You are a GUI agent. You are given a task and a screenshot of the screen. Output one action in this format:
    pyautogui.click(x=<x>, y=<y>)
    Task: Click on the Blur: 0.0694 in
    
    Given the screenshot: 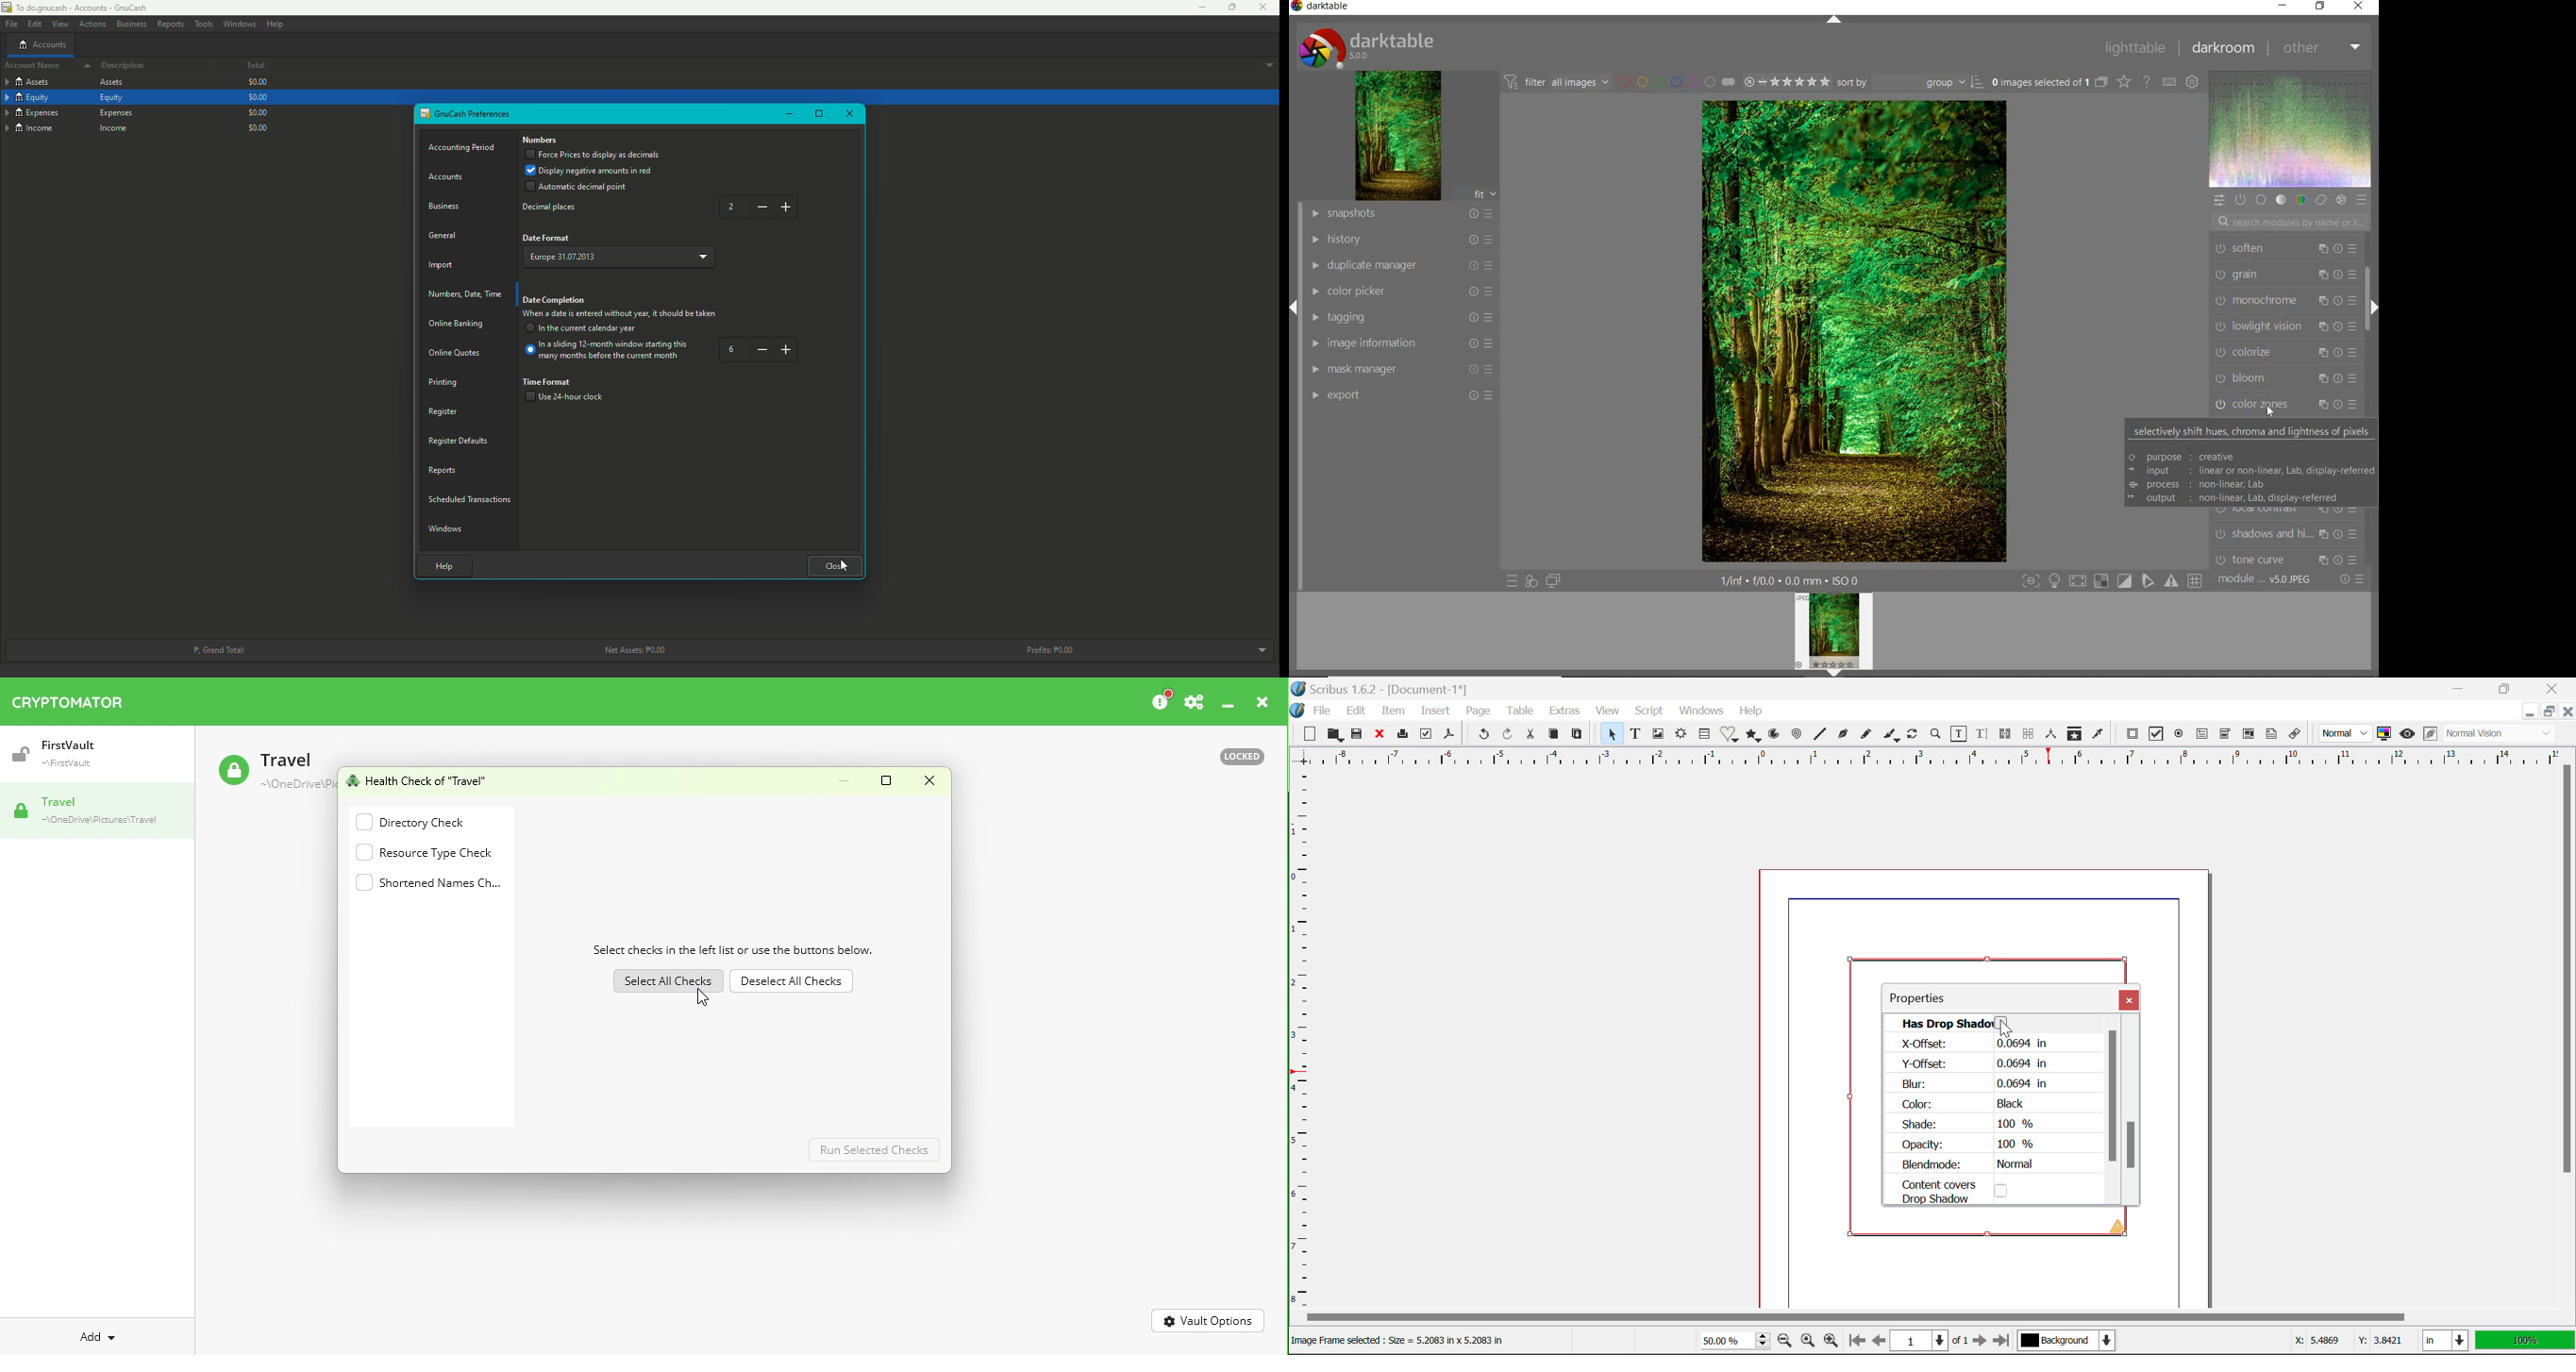 What is the action you would take?
    pyautogui.click(x=1974, y=1083)
    